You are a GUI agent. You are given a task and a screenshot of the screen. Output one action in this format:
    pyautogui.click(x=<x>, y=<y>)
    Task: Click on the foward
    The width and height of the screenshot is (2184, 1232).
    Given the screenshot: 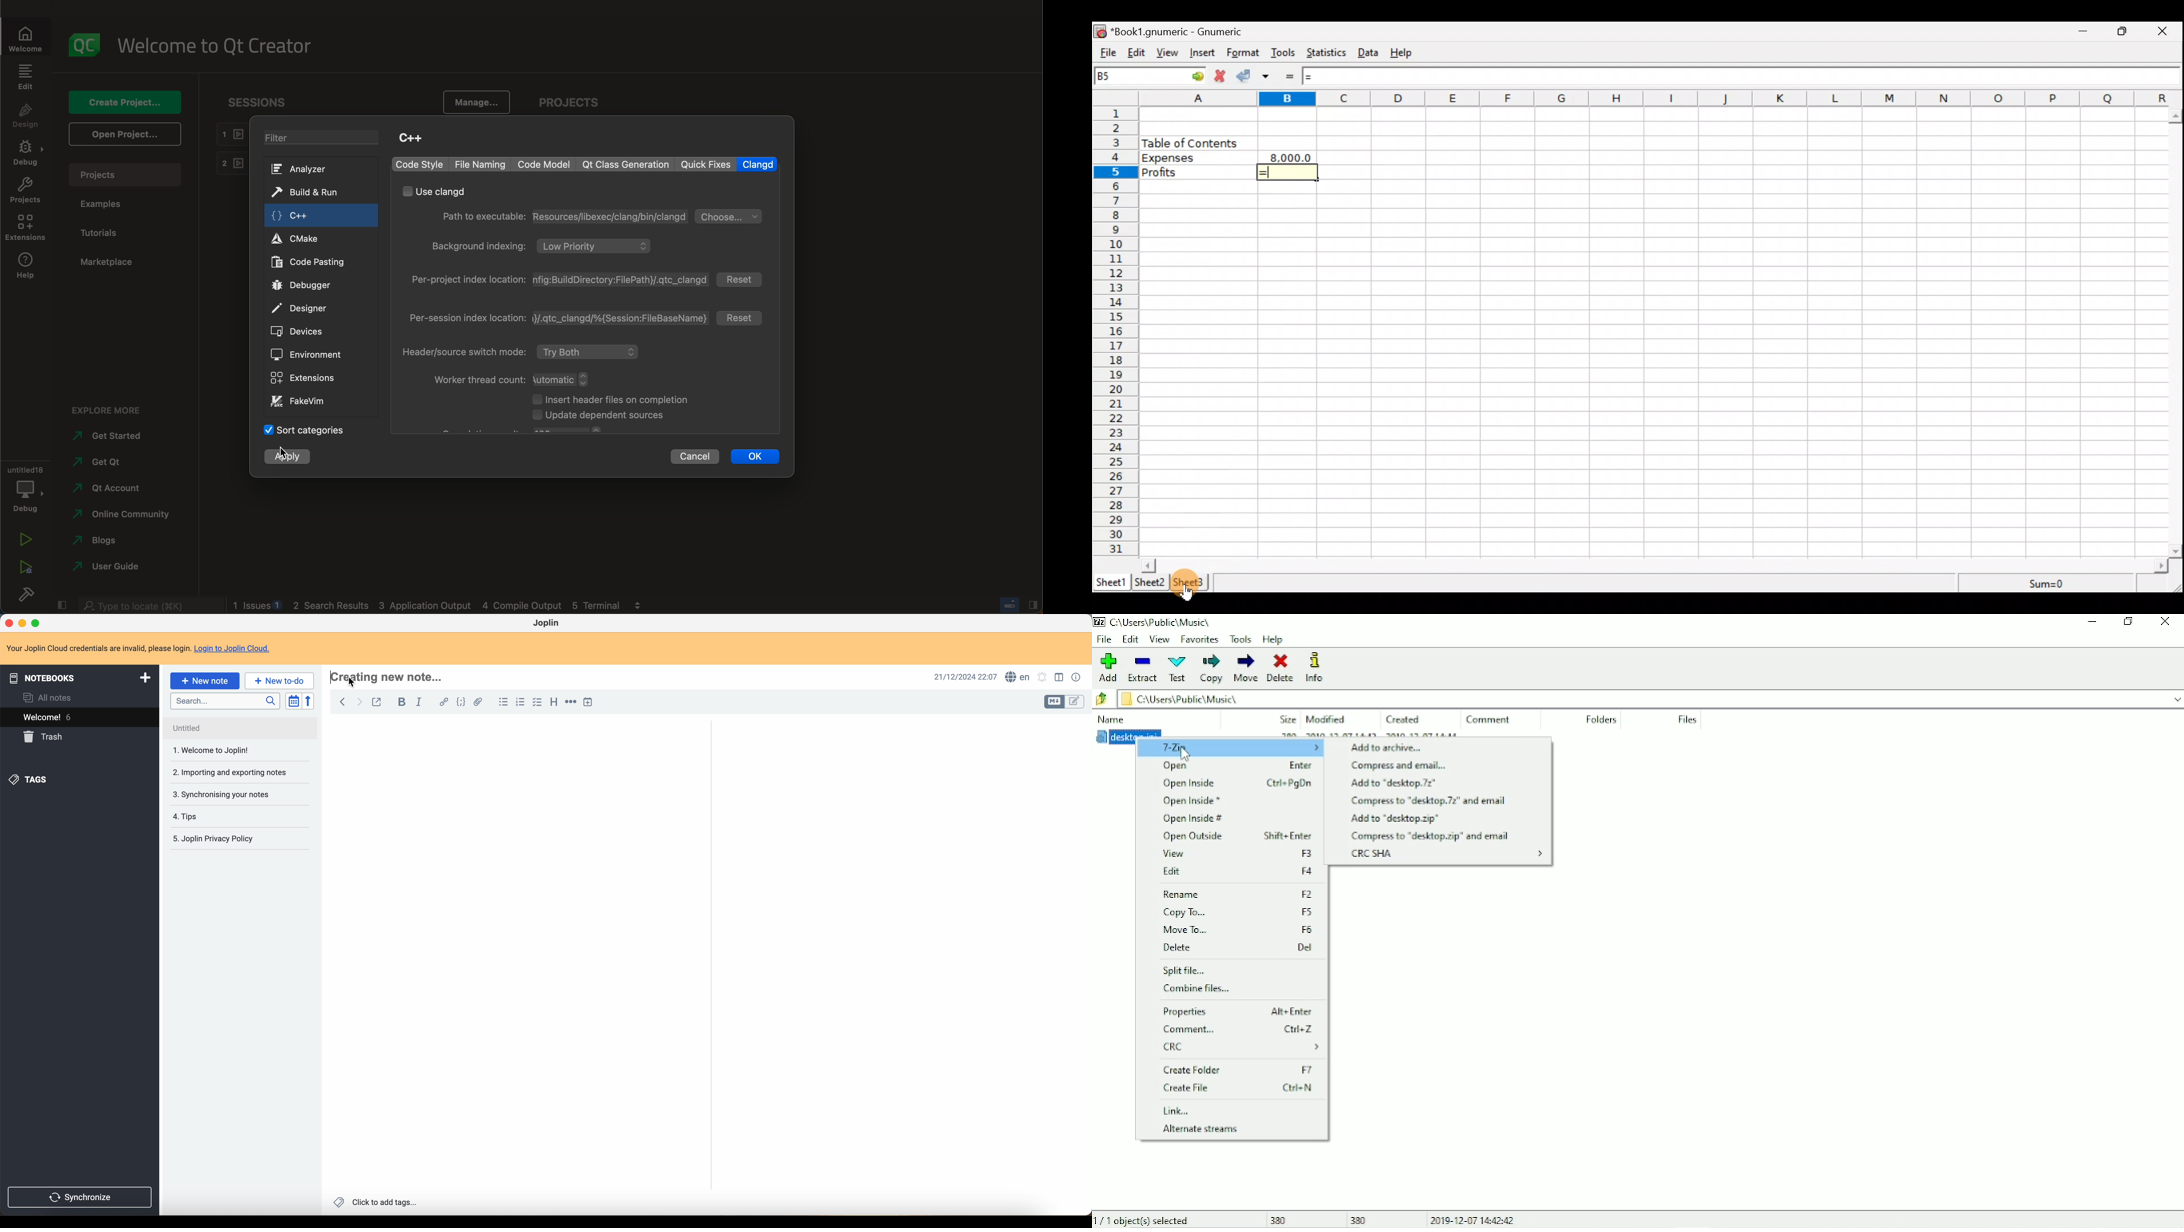 What is the action you would take?
    pyautogui.click(x=359, y=703)
    